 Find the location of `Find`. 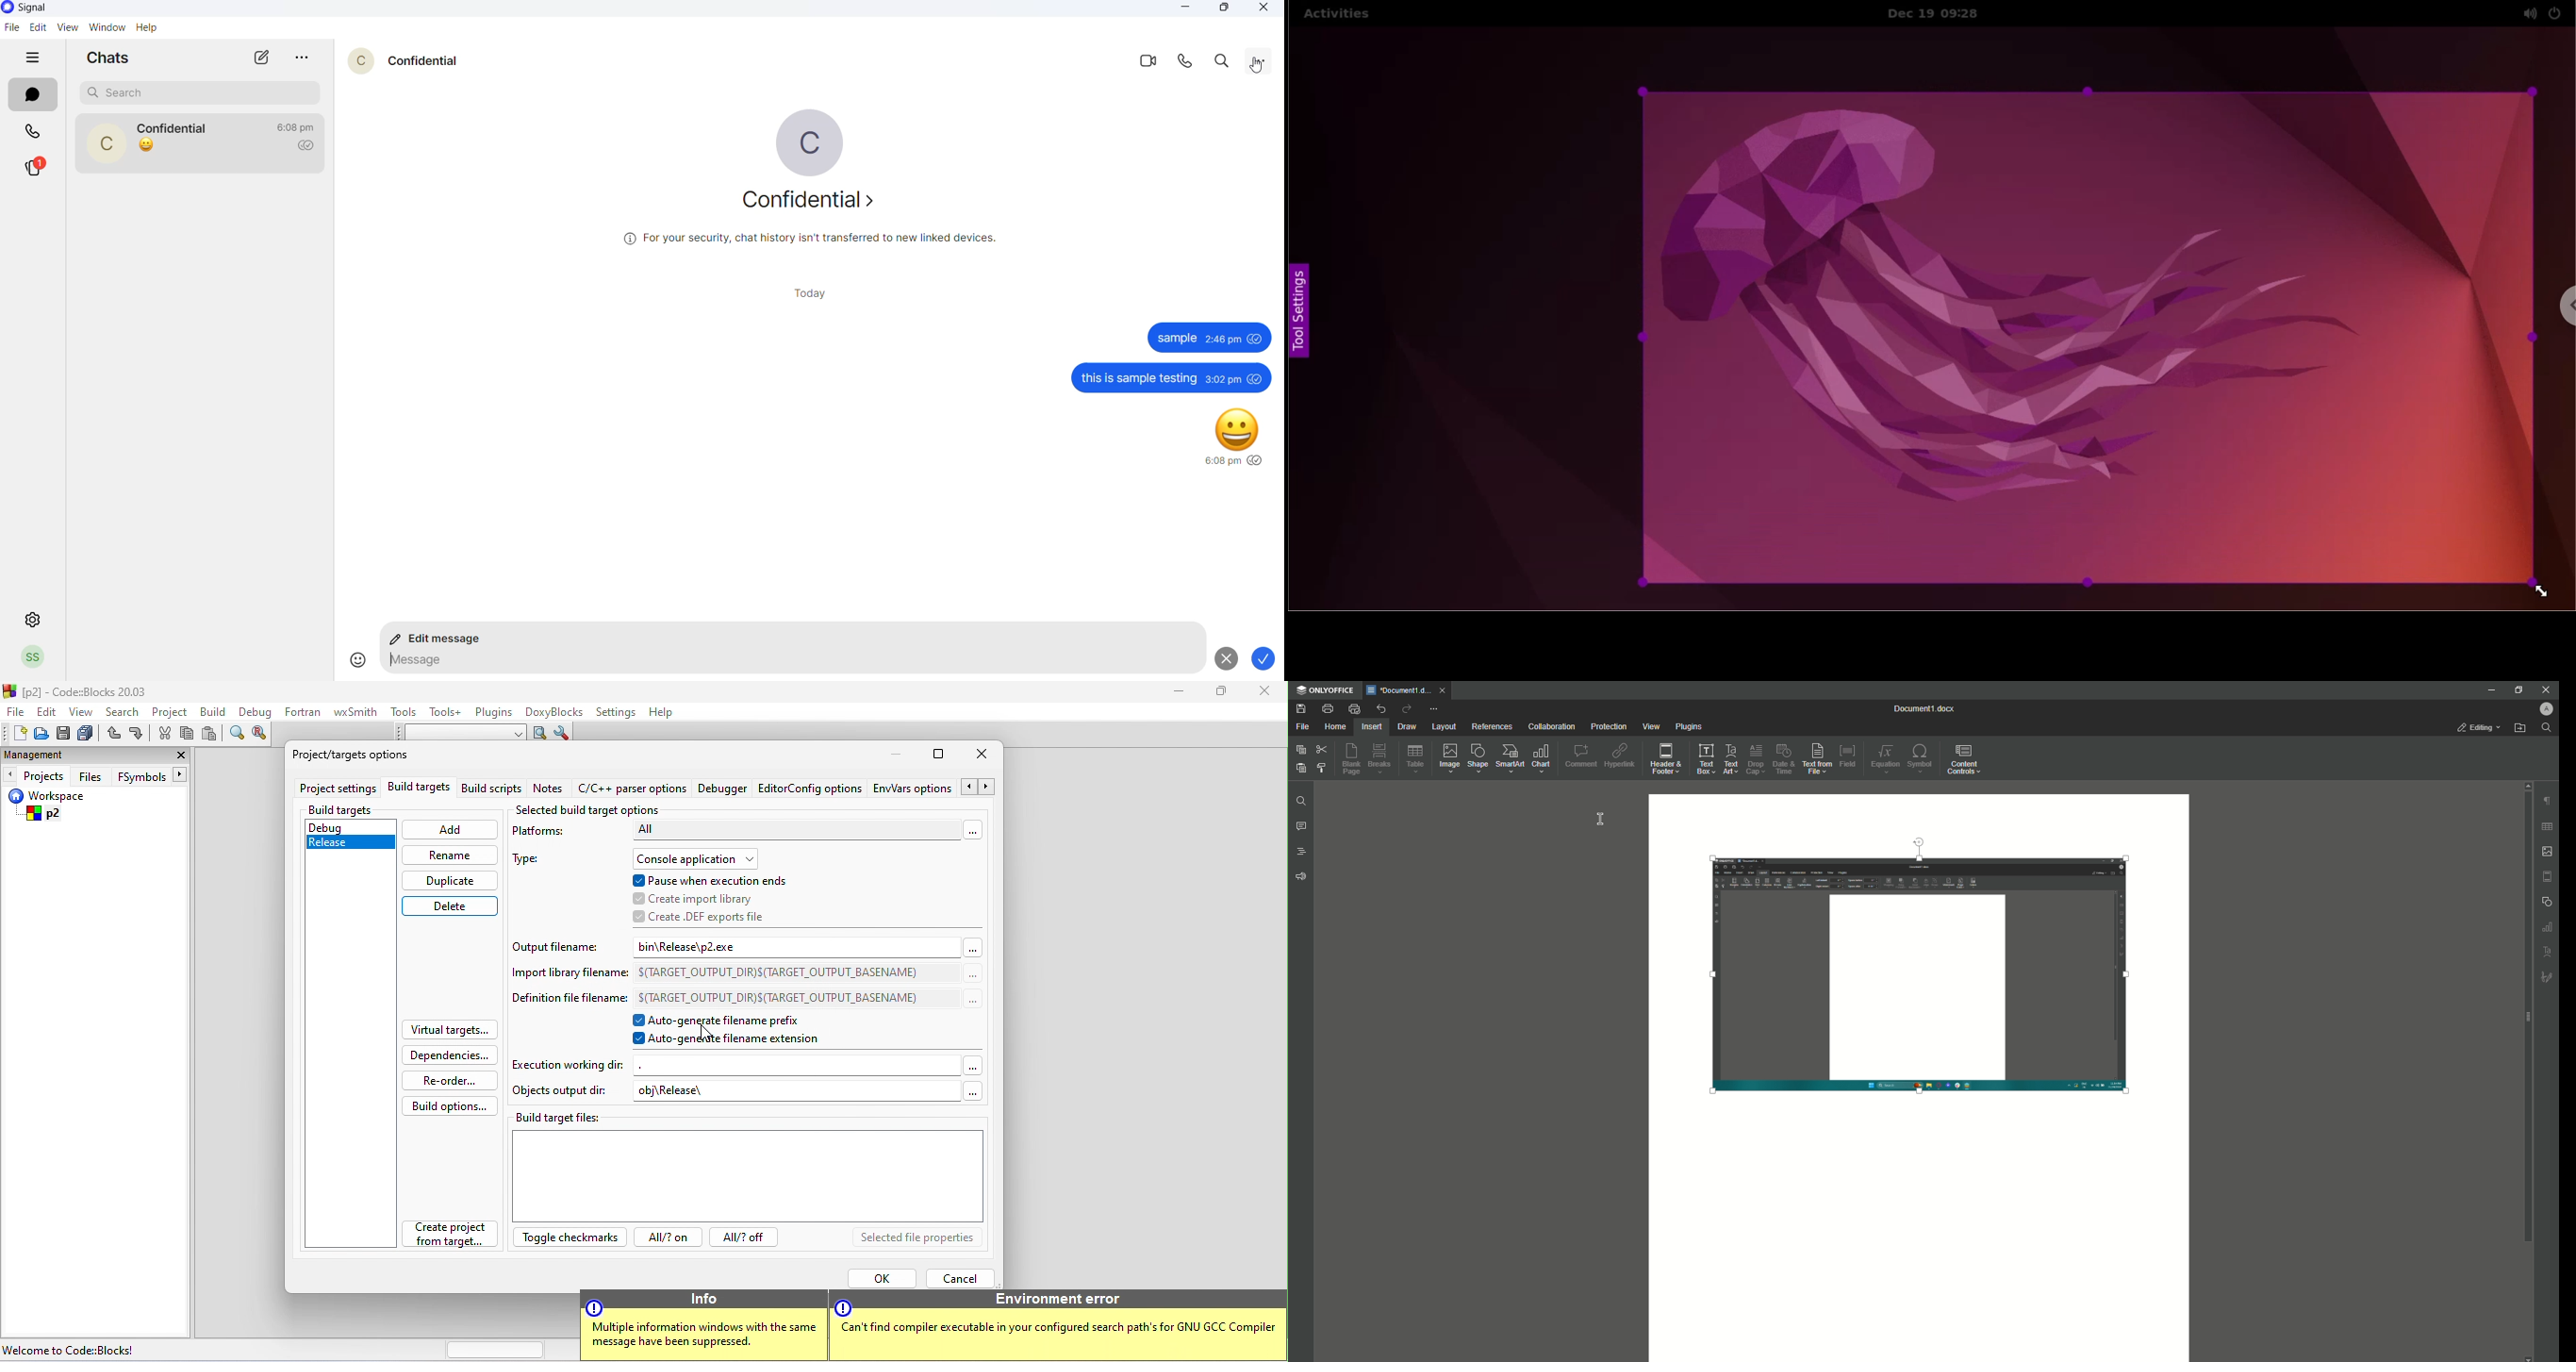

Find is located at coordinates (2546, 727).